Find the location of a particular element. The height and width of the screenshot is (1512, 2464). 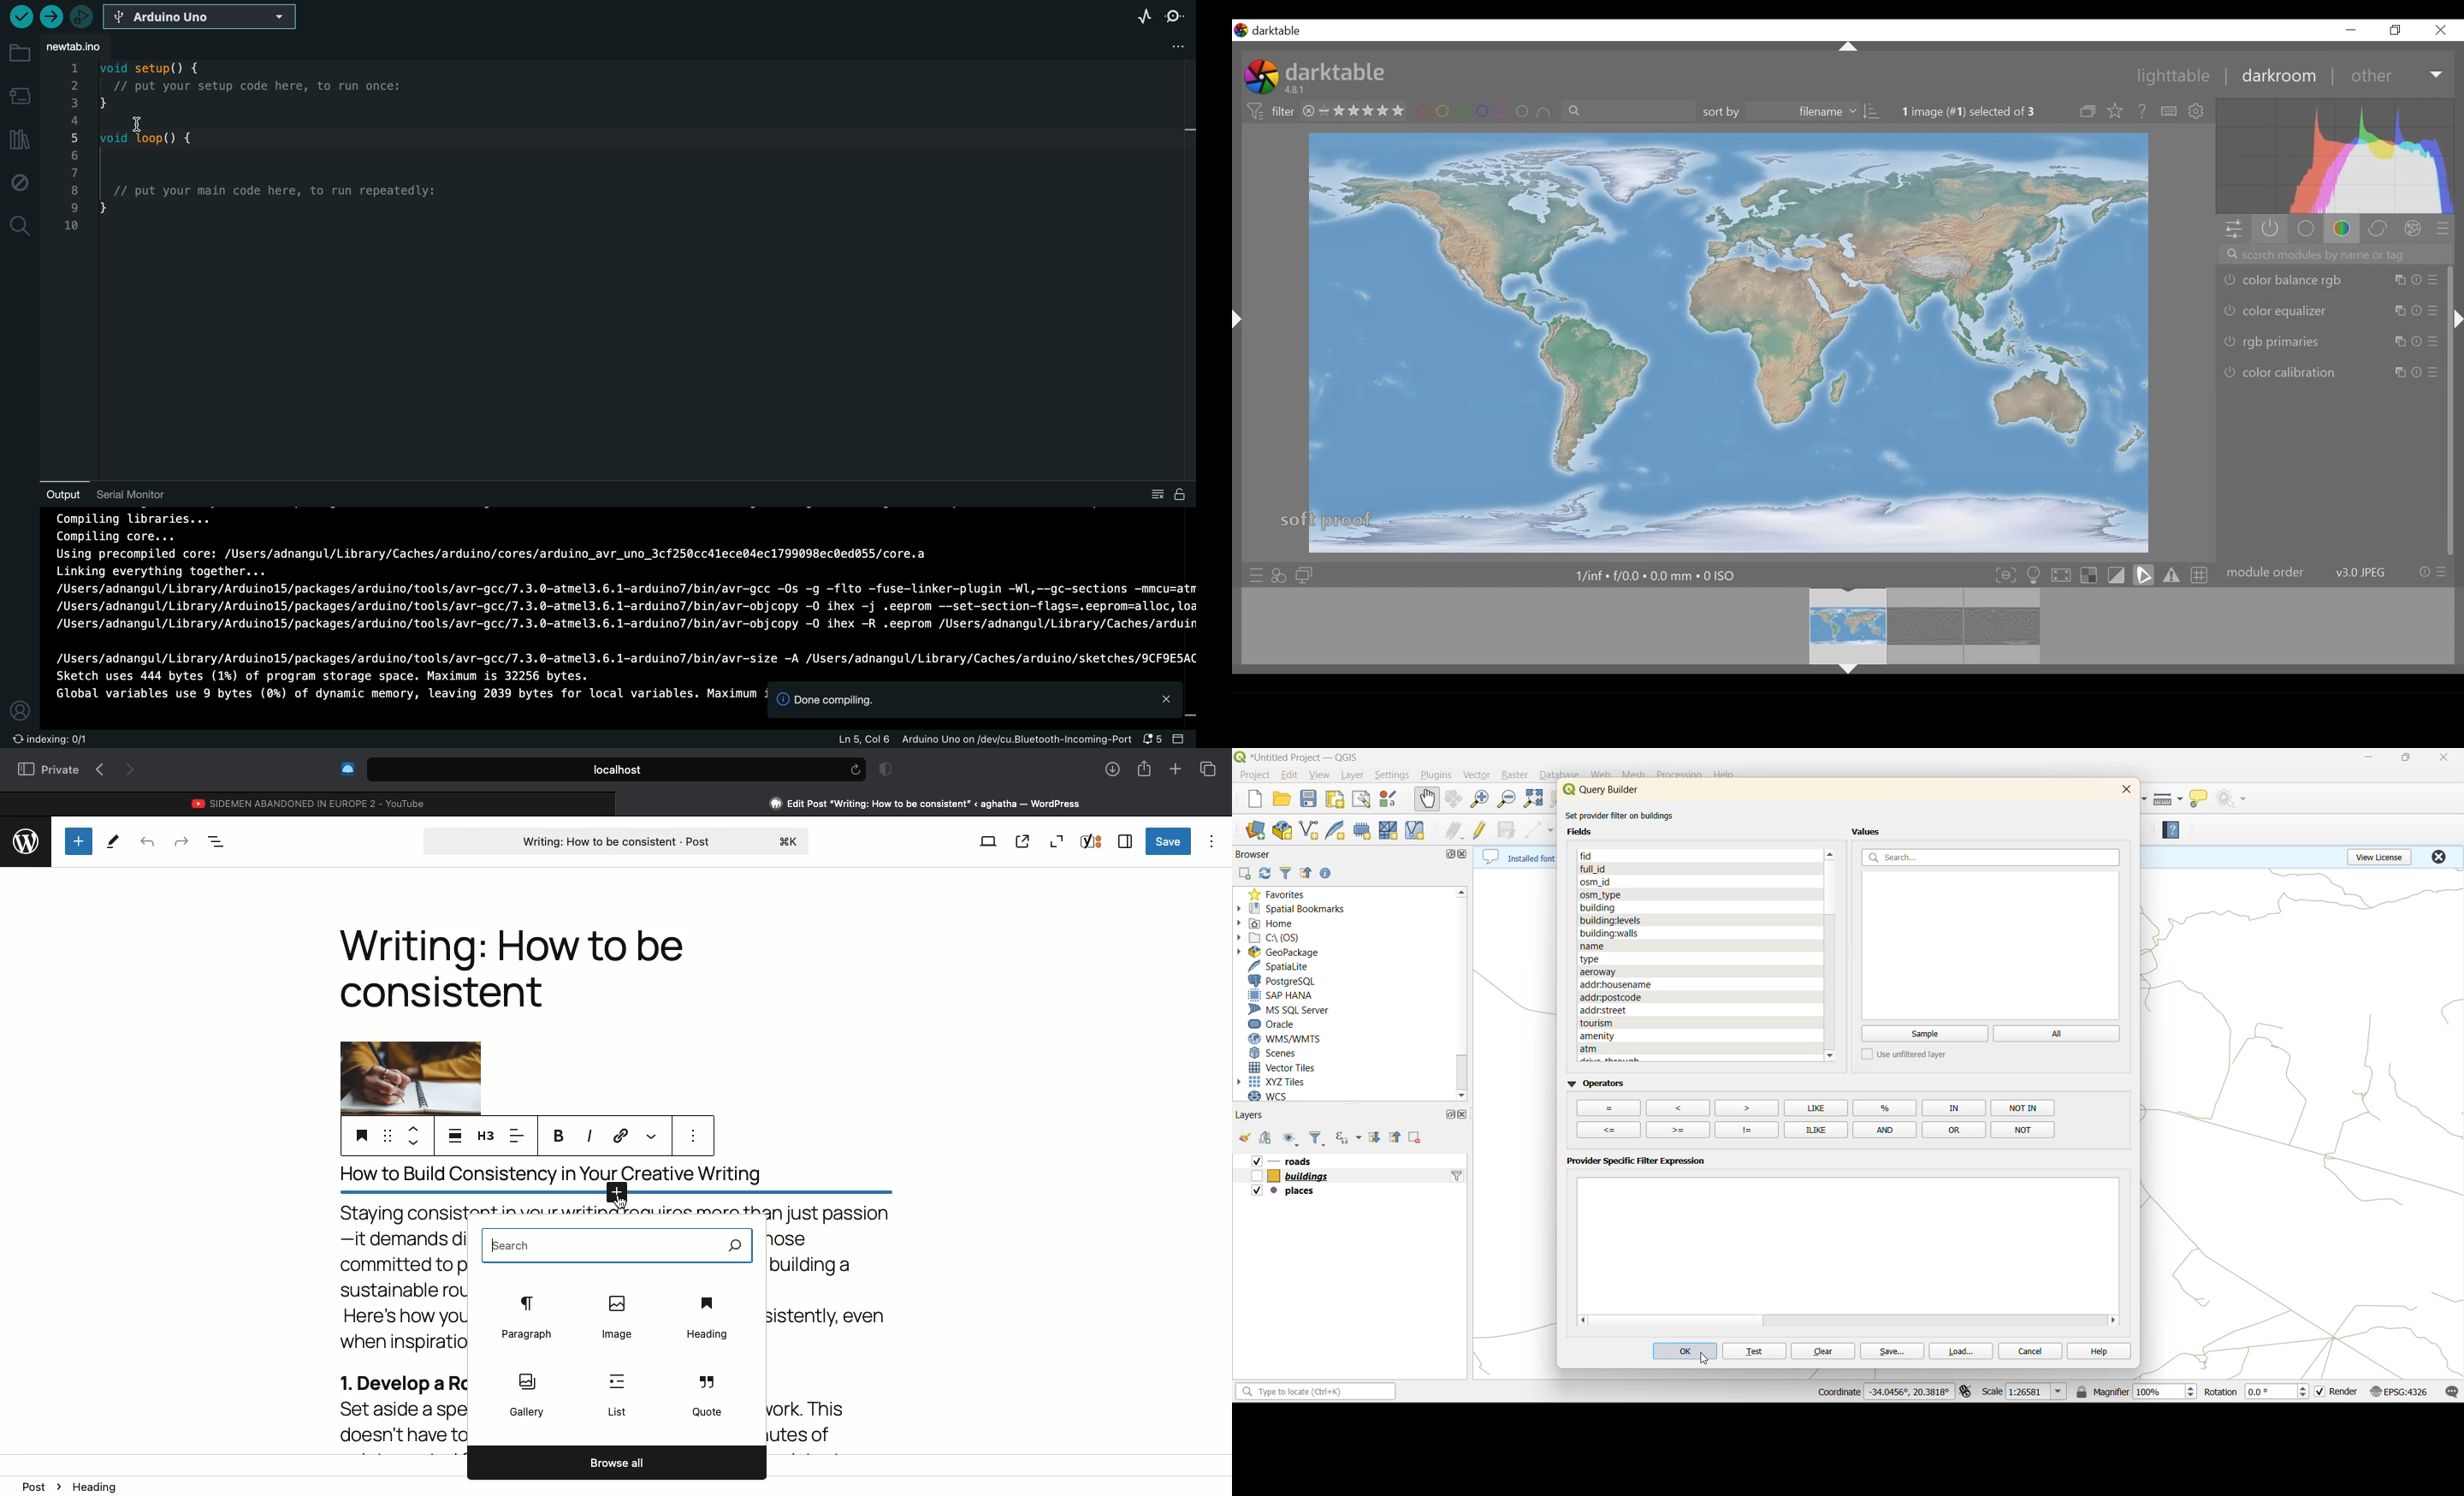

toggle high quality processing is located at coordinates (2062, 576).